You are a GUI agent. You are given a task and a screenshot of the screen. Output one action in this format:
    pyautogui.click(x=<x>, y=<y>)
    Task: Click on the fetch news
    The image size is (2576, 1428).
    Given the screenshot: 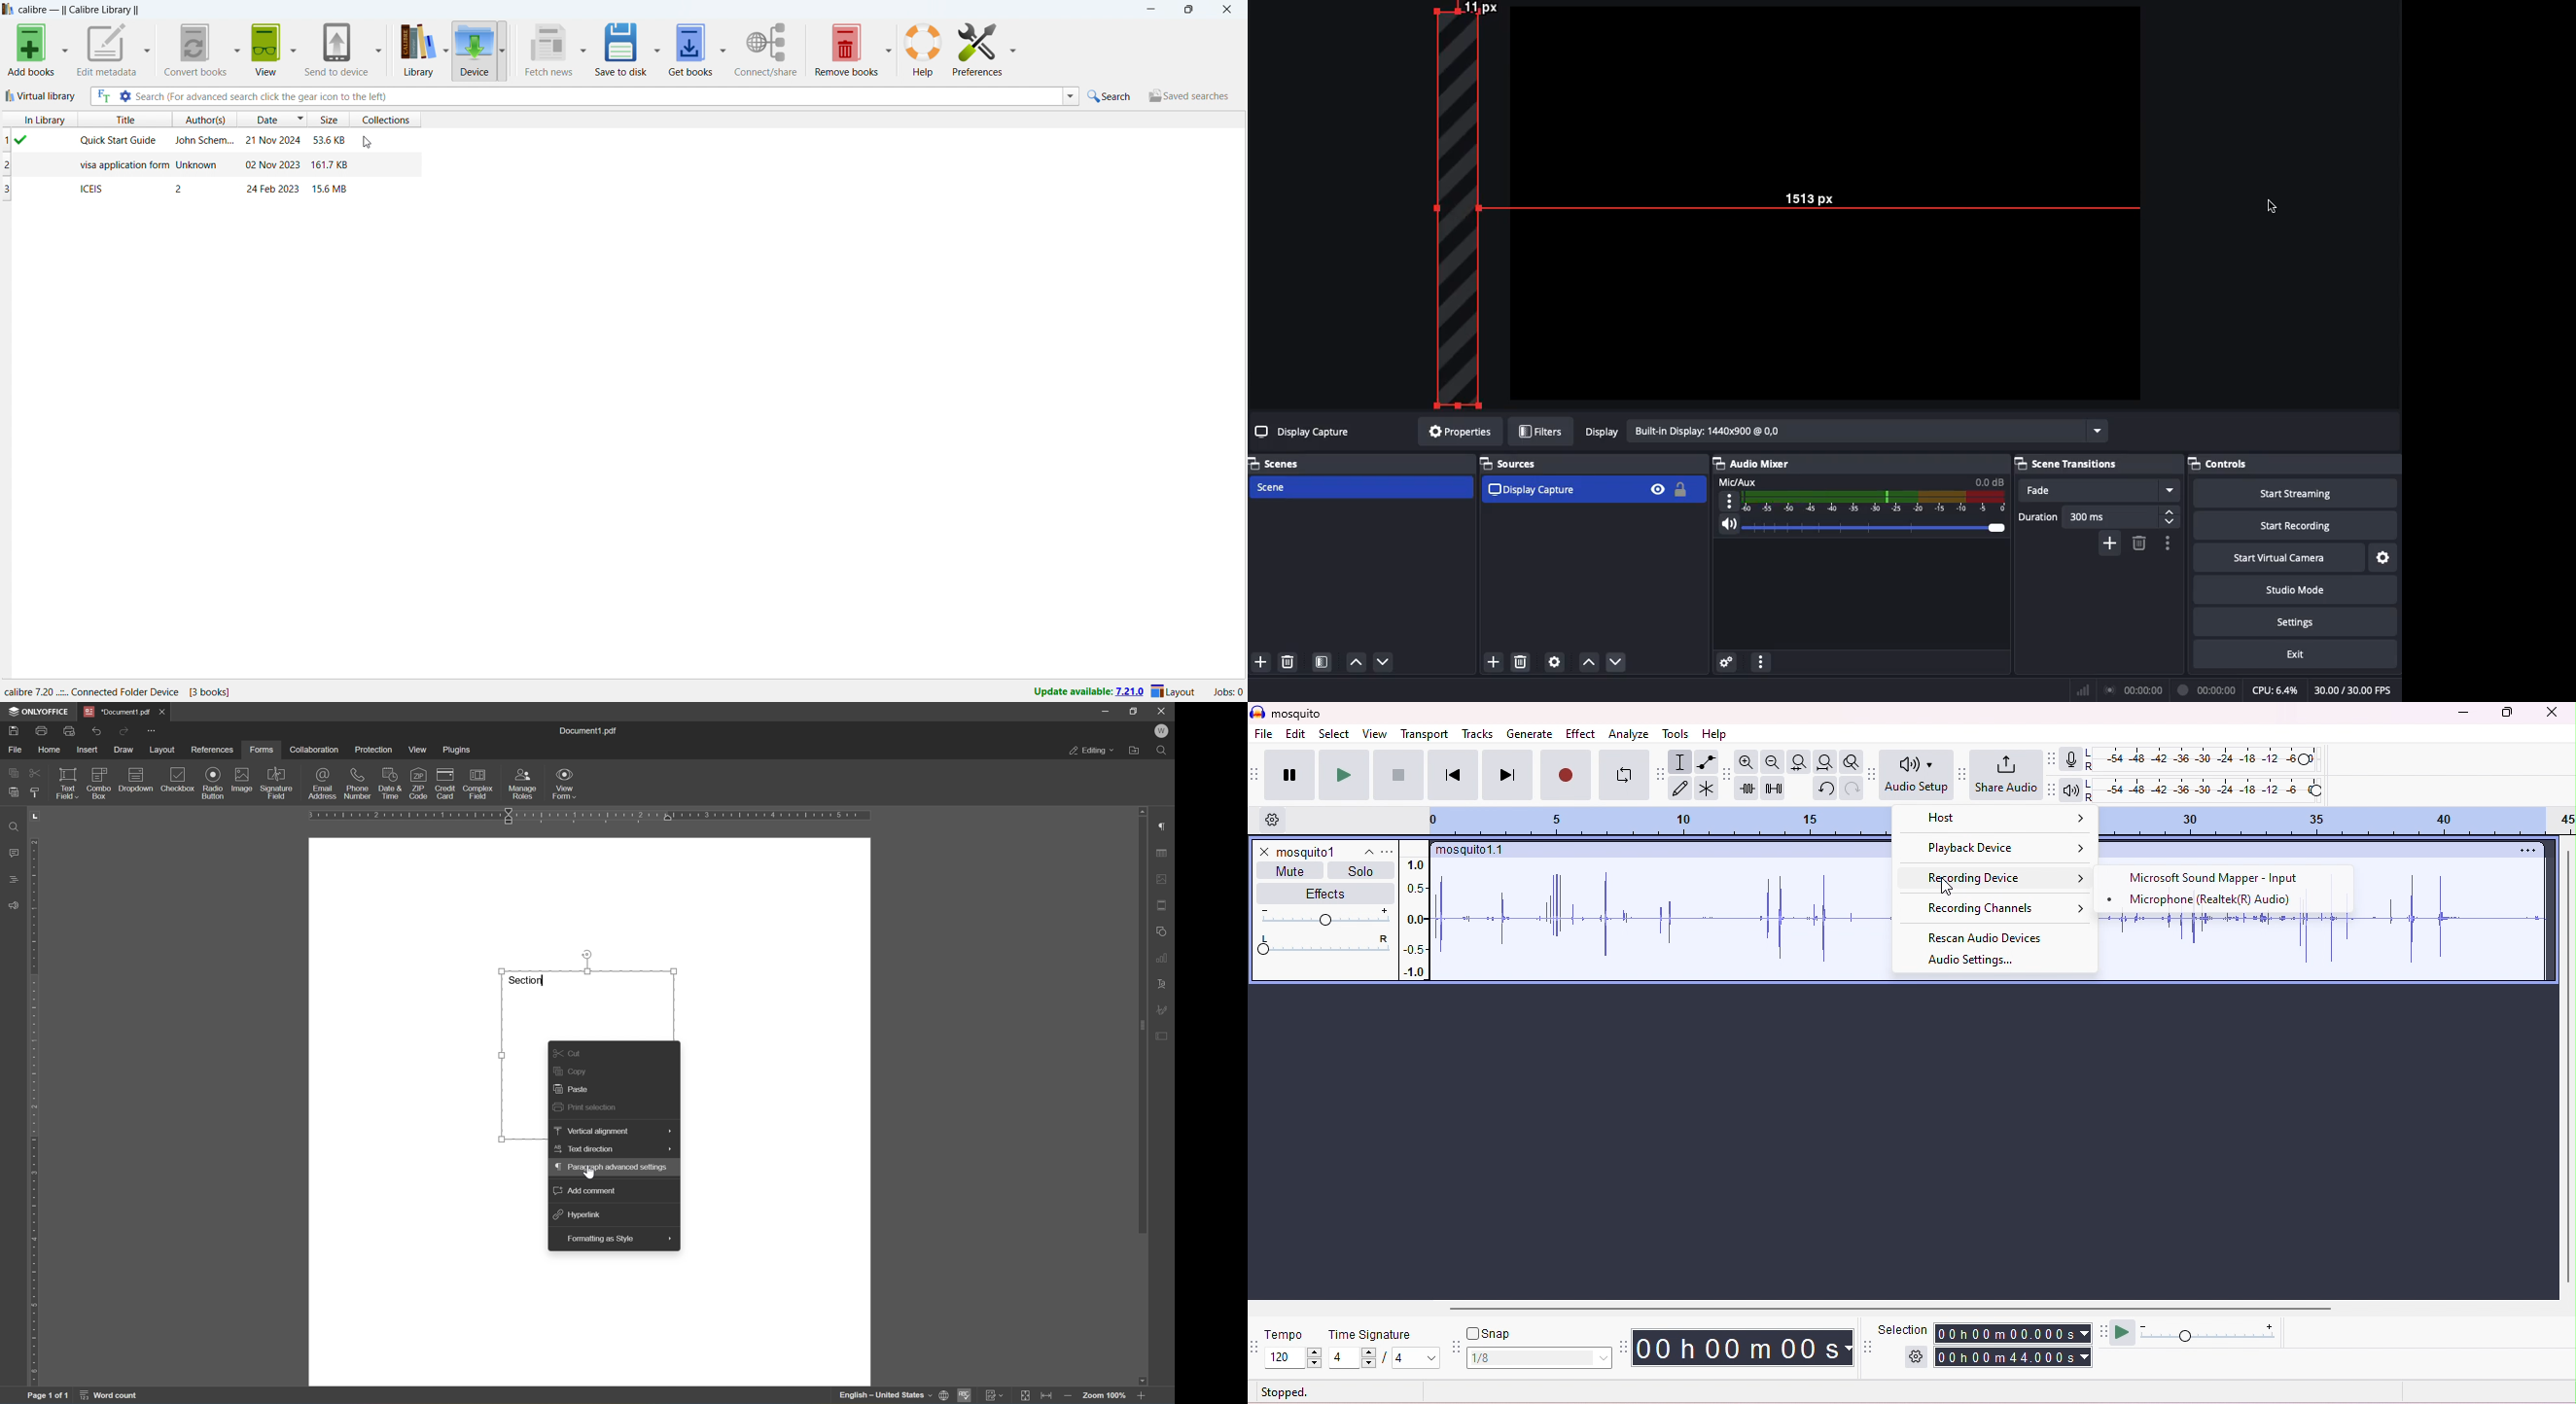 What is the action you would take?
    pyautogui.click(x=548, y=49)
    